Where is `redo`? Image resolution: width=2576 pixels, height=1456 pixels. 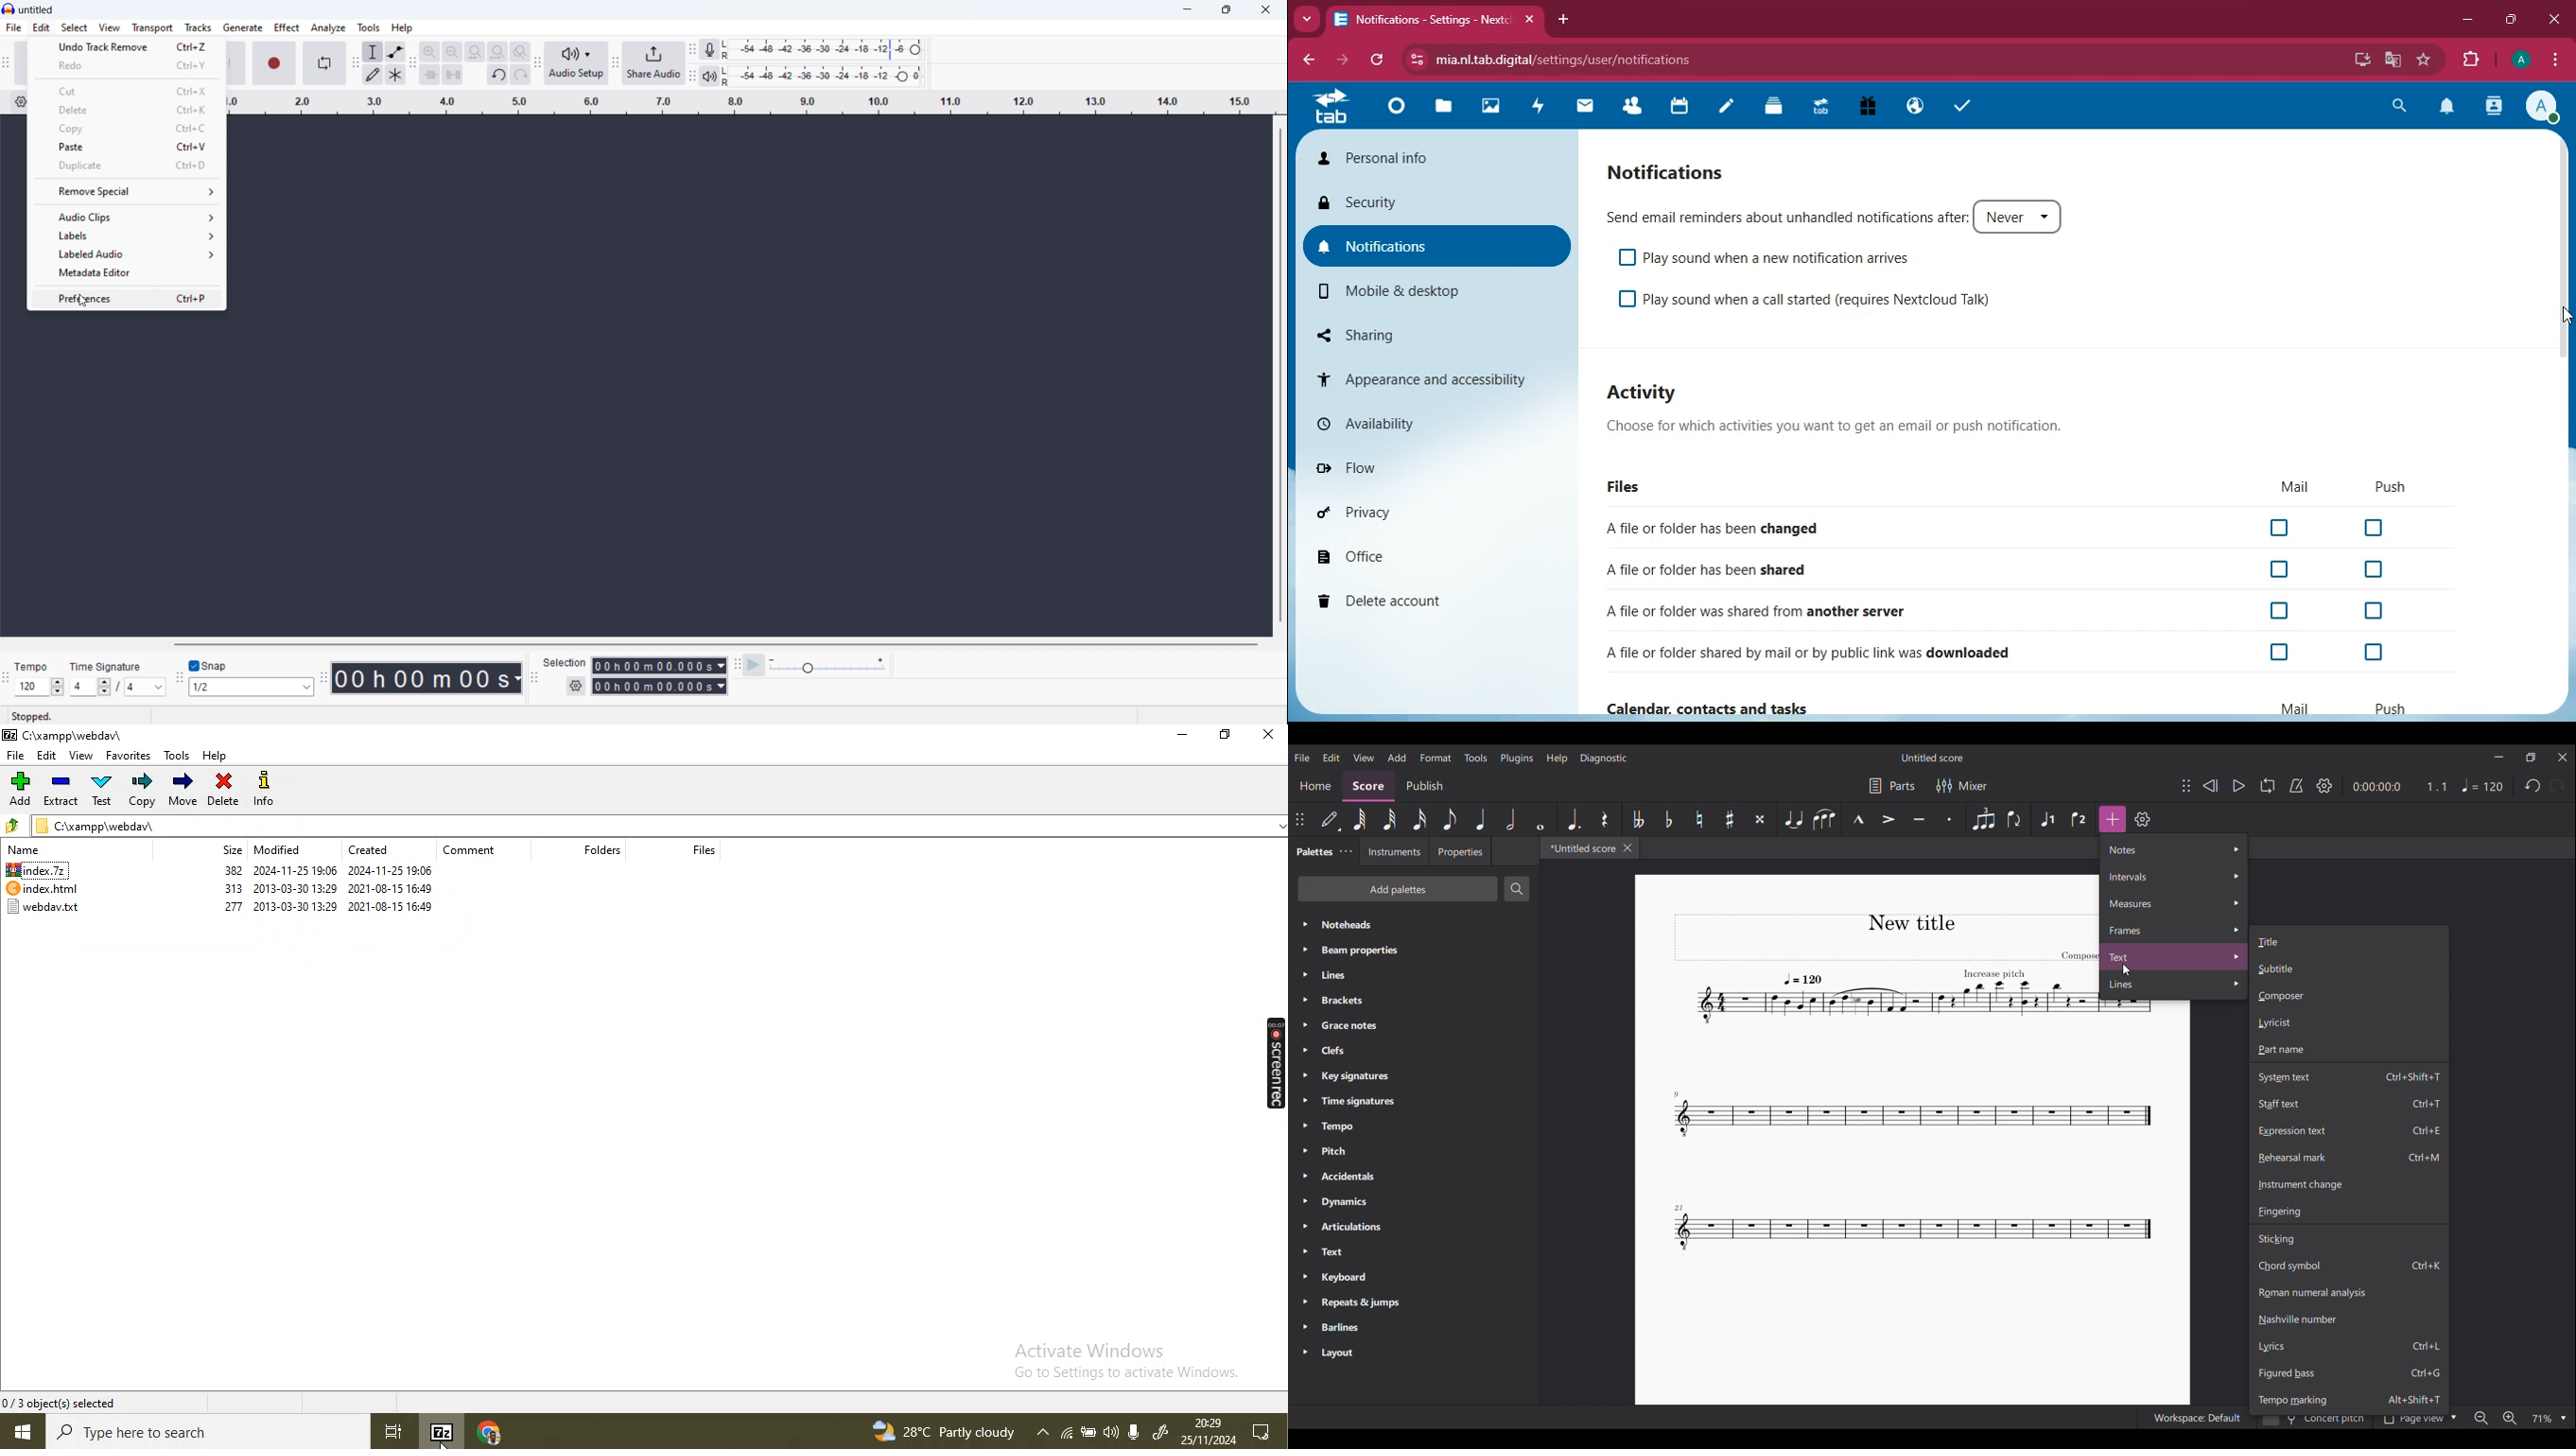 redo is located at coordinates (127, 65).